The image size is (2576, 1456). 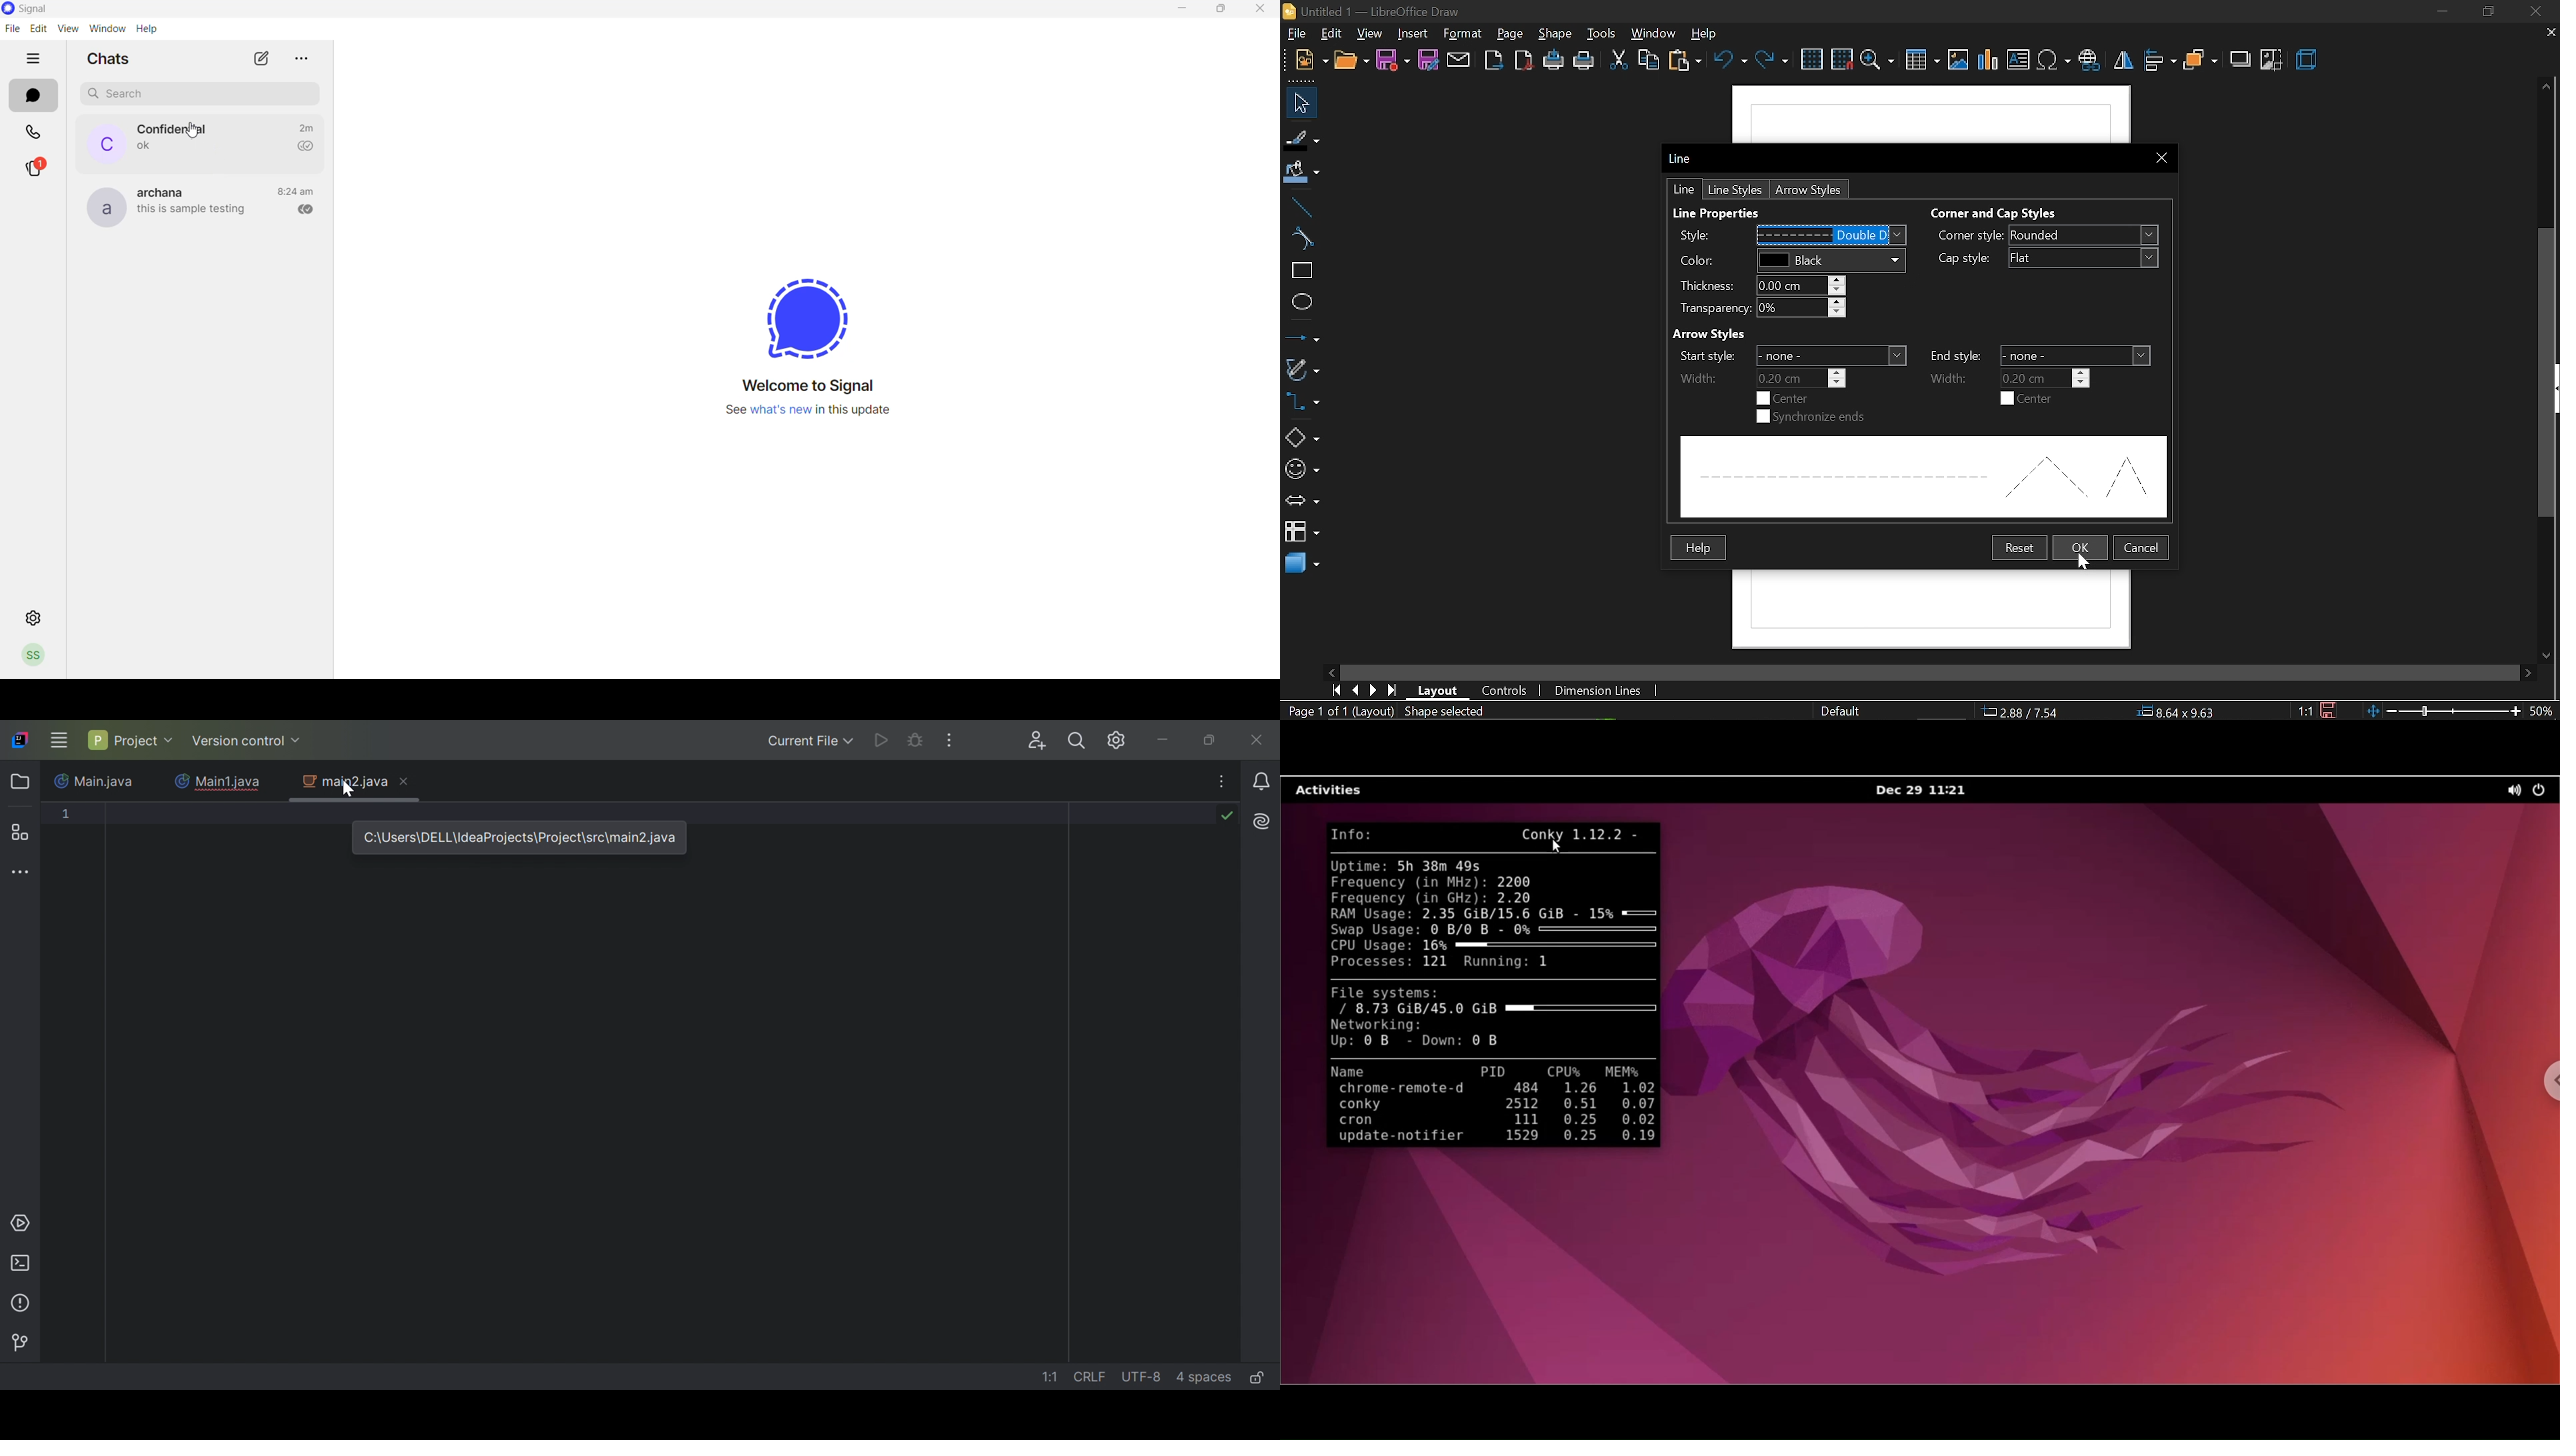 I want to click on end width, so click(x=2006, y=377).